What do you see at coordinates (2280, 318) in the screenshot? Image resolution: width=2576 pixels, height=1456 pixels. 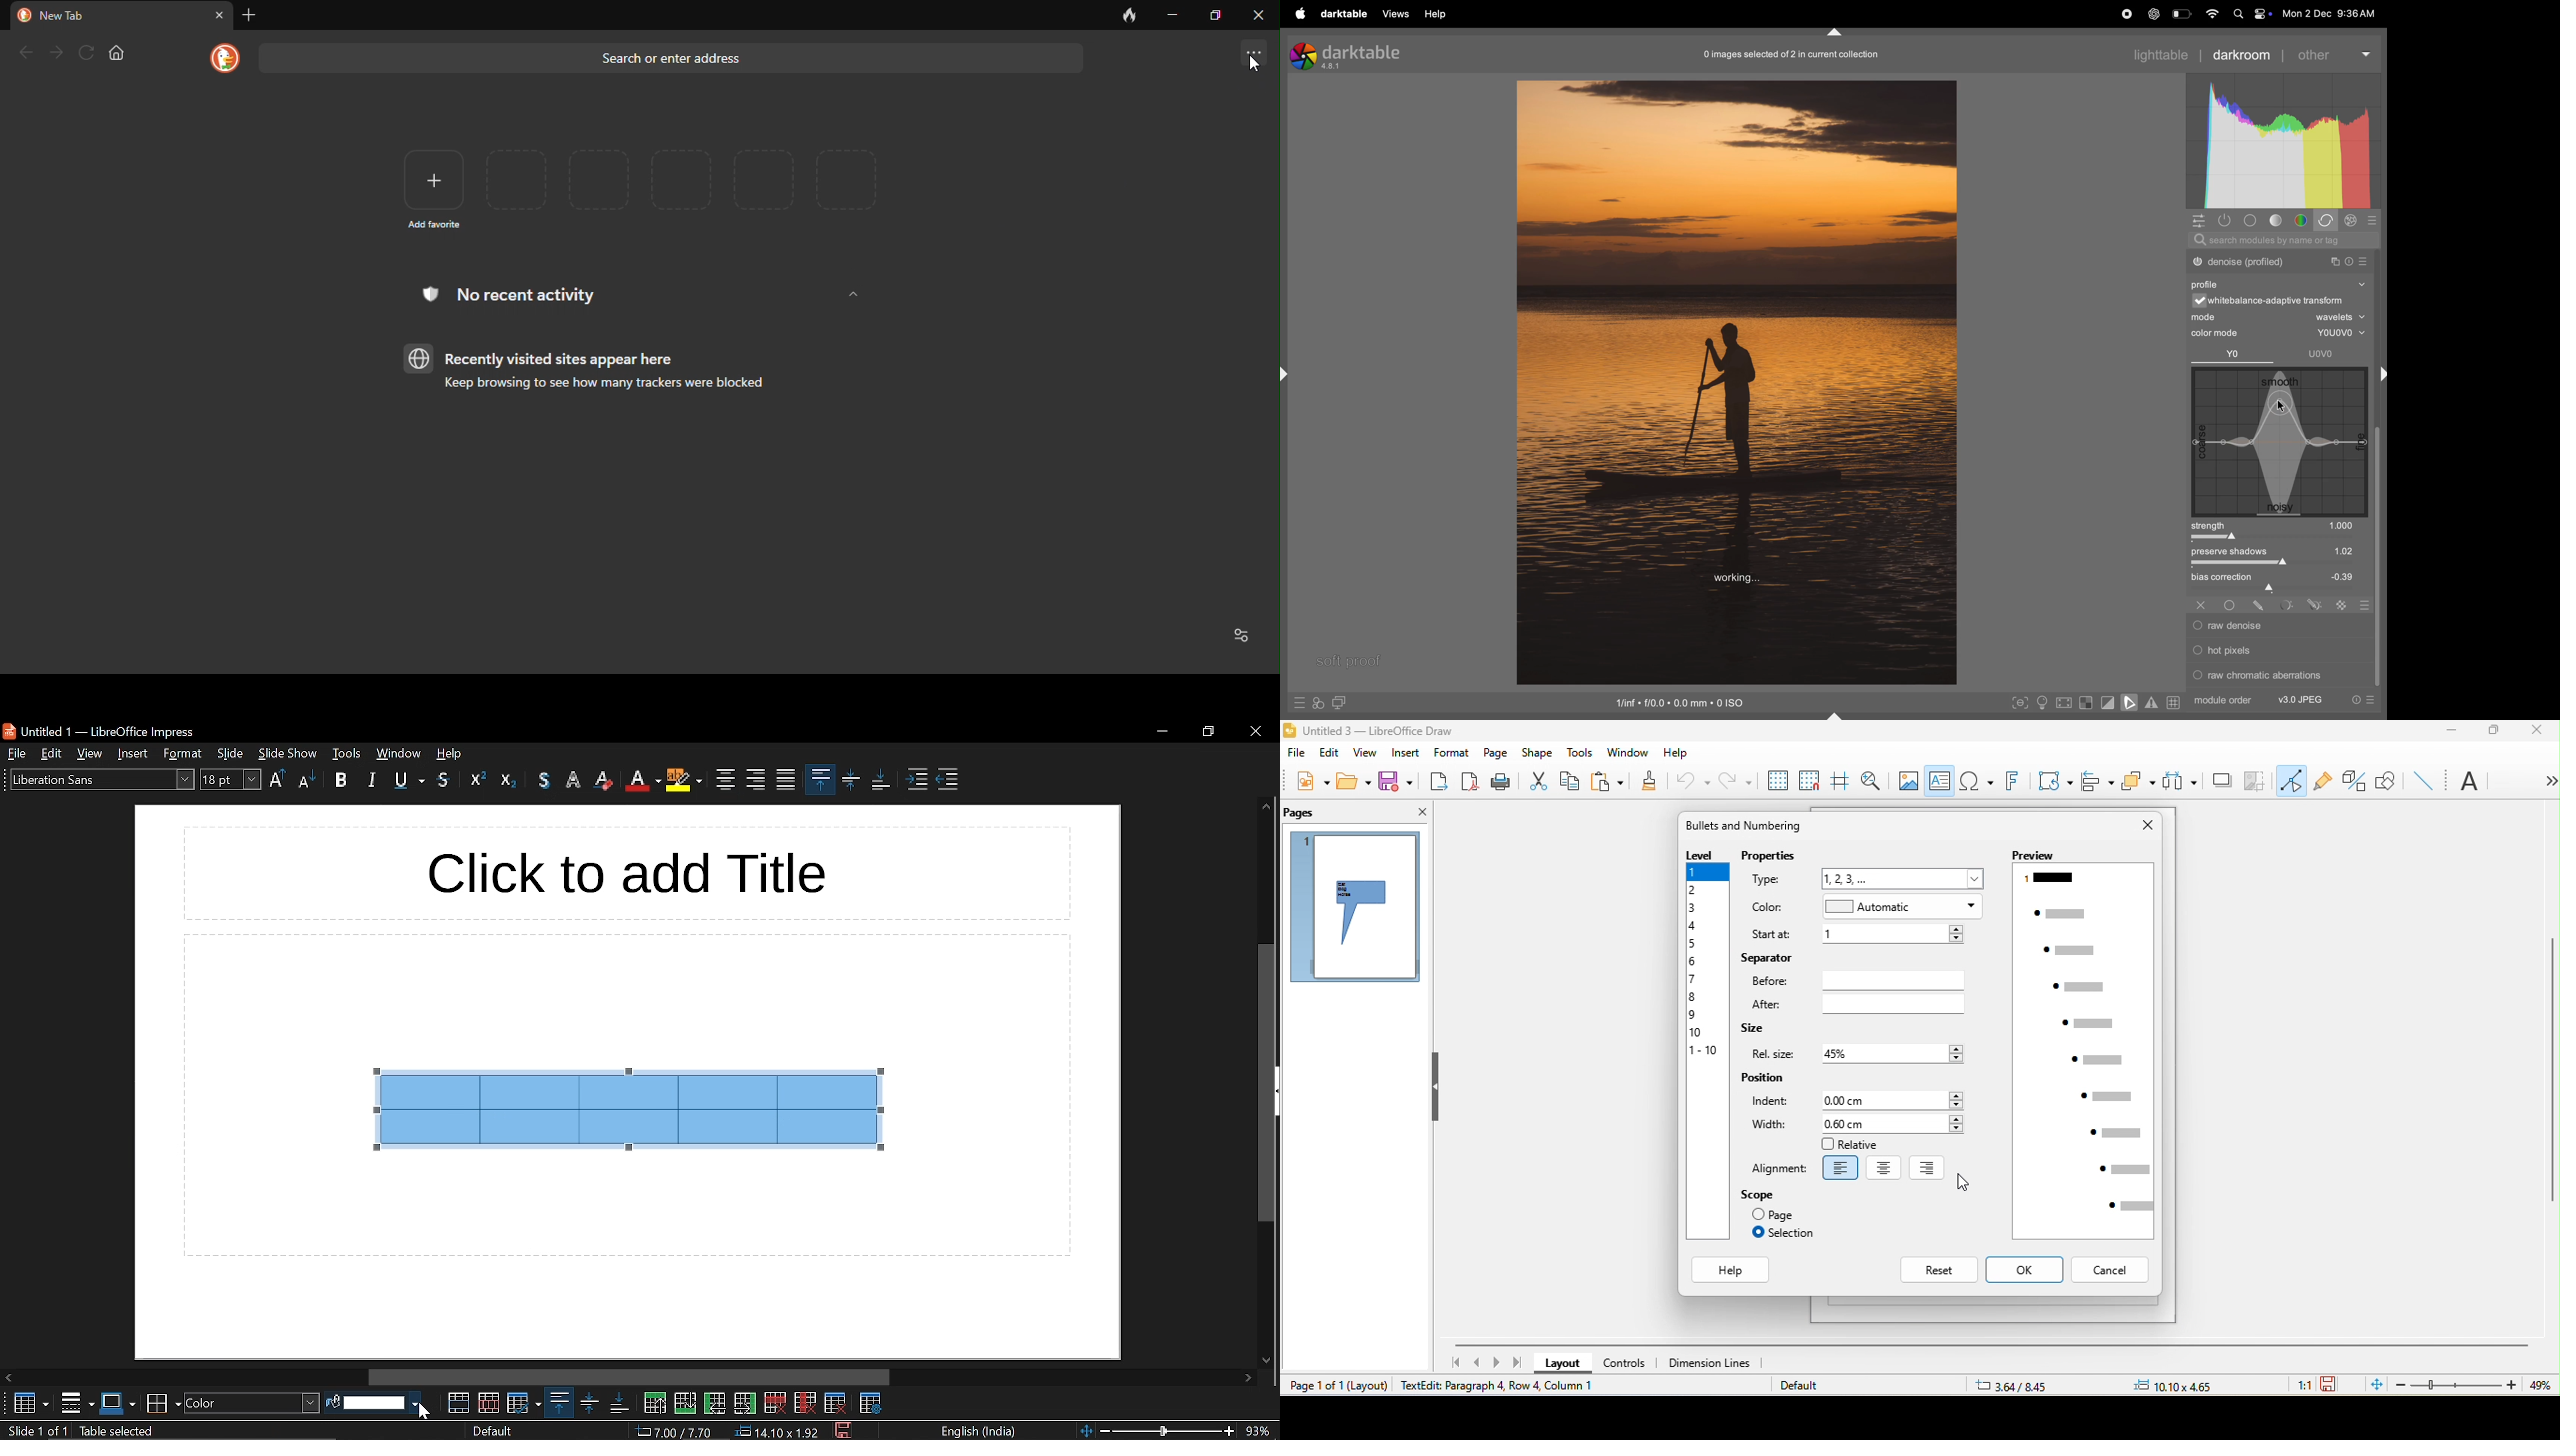 I see `mode` at bounding box center [2280, 318].